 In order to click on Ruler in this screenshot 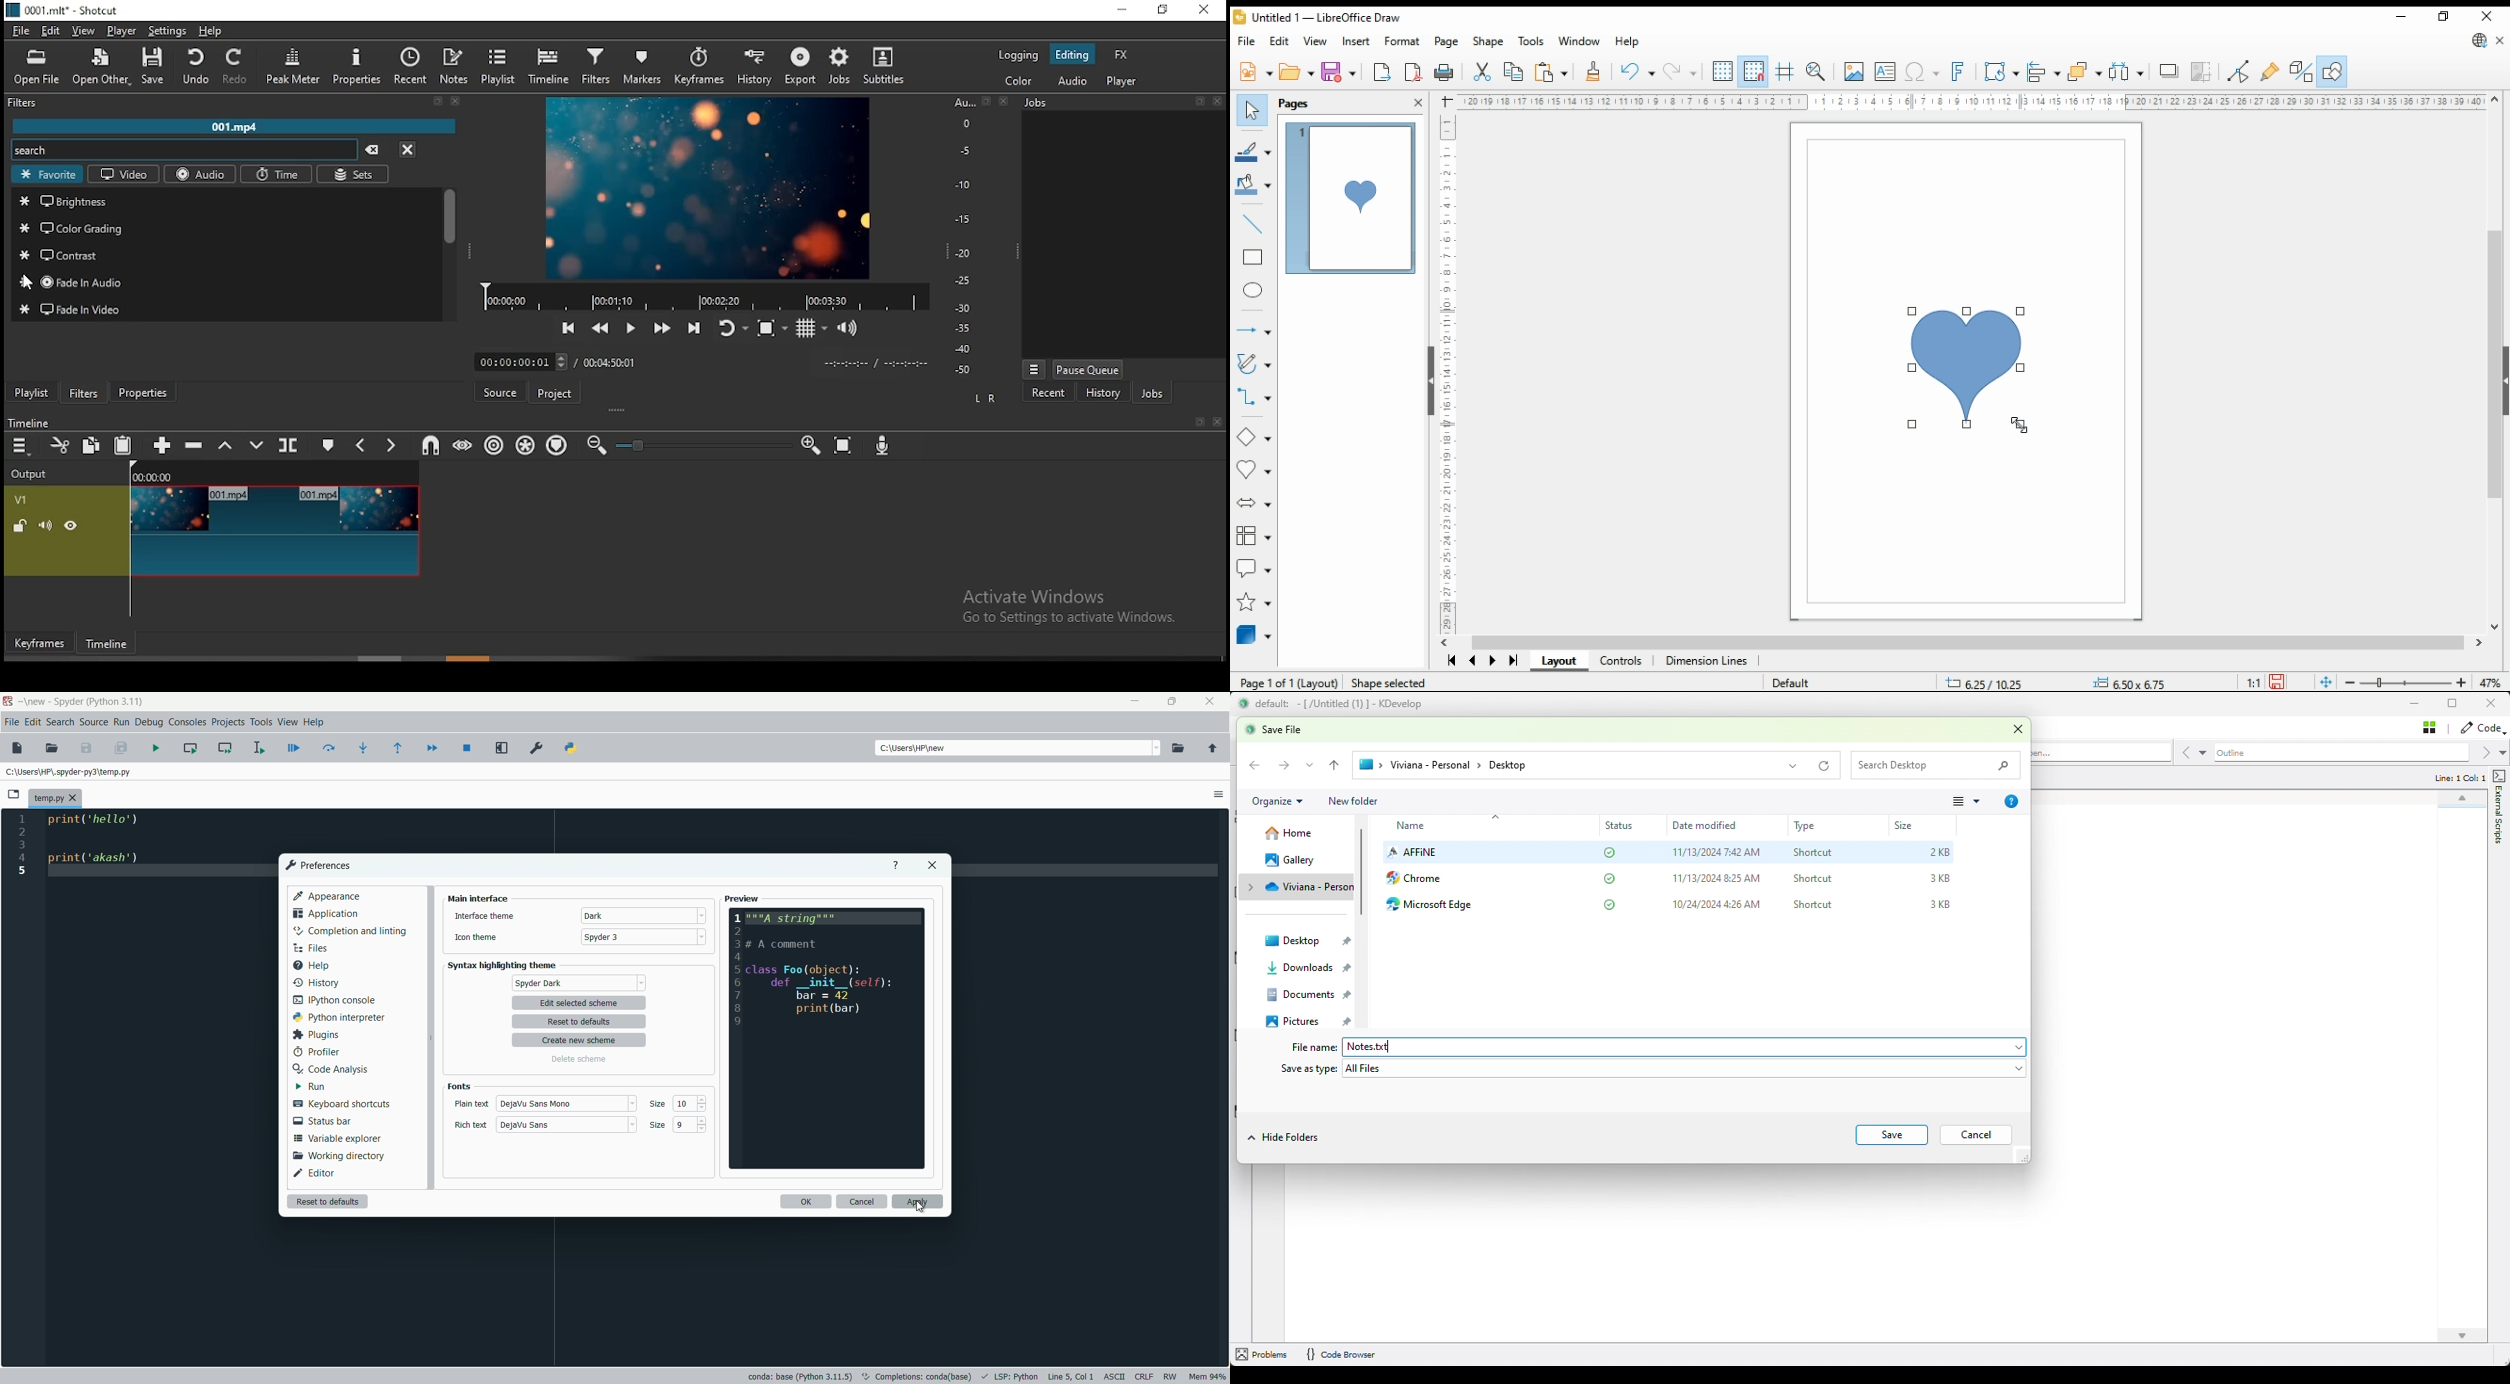, I will do `click(1973, 102)`.